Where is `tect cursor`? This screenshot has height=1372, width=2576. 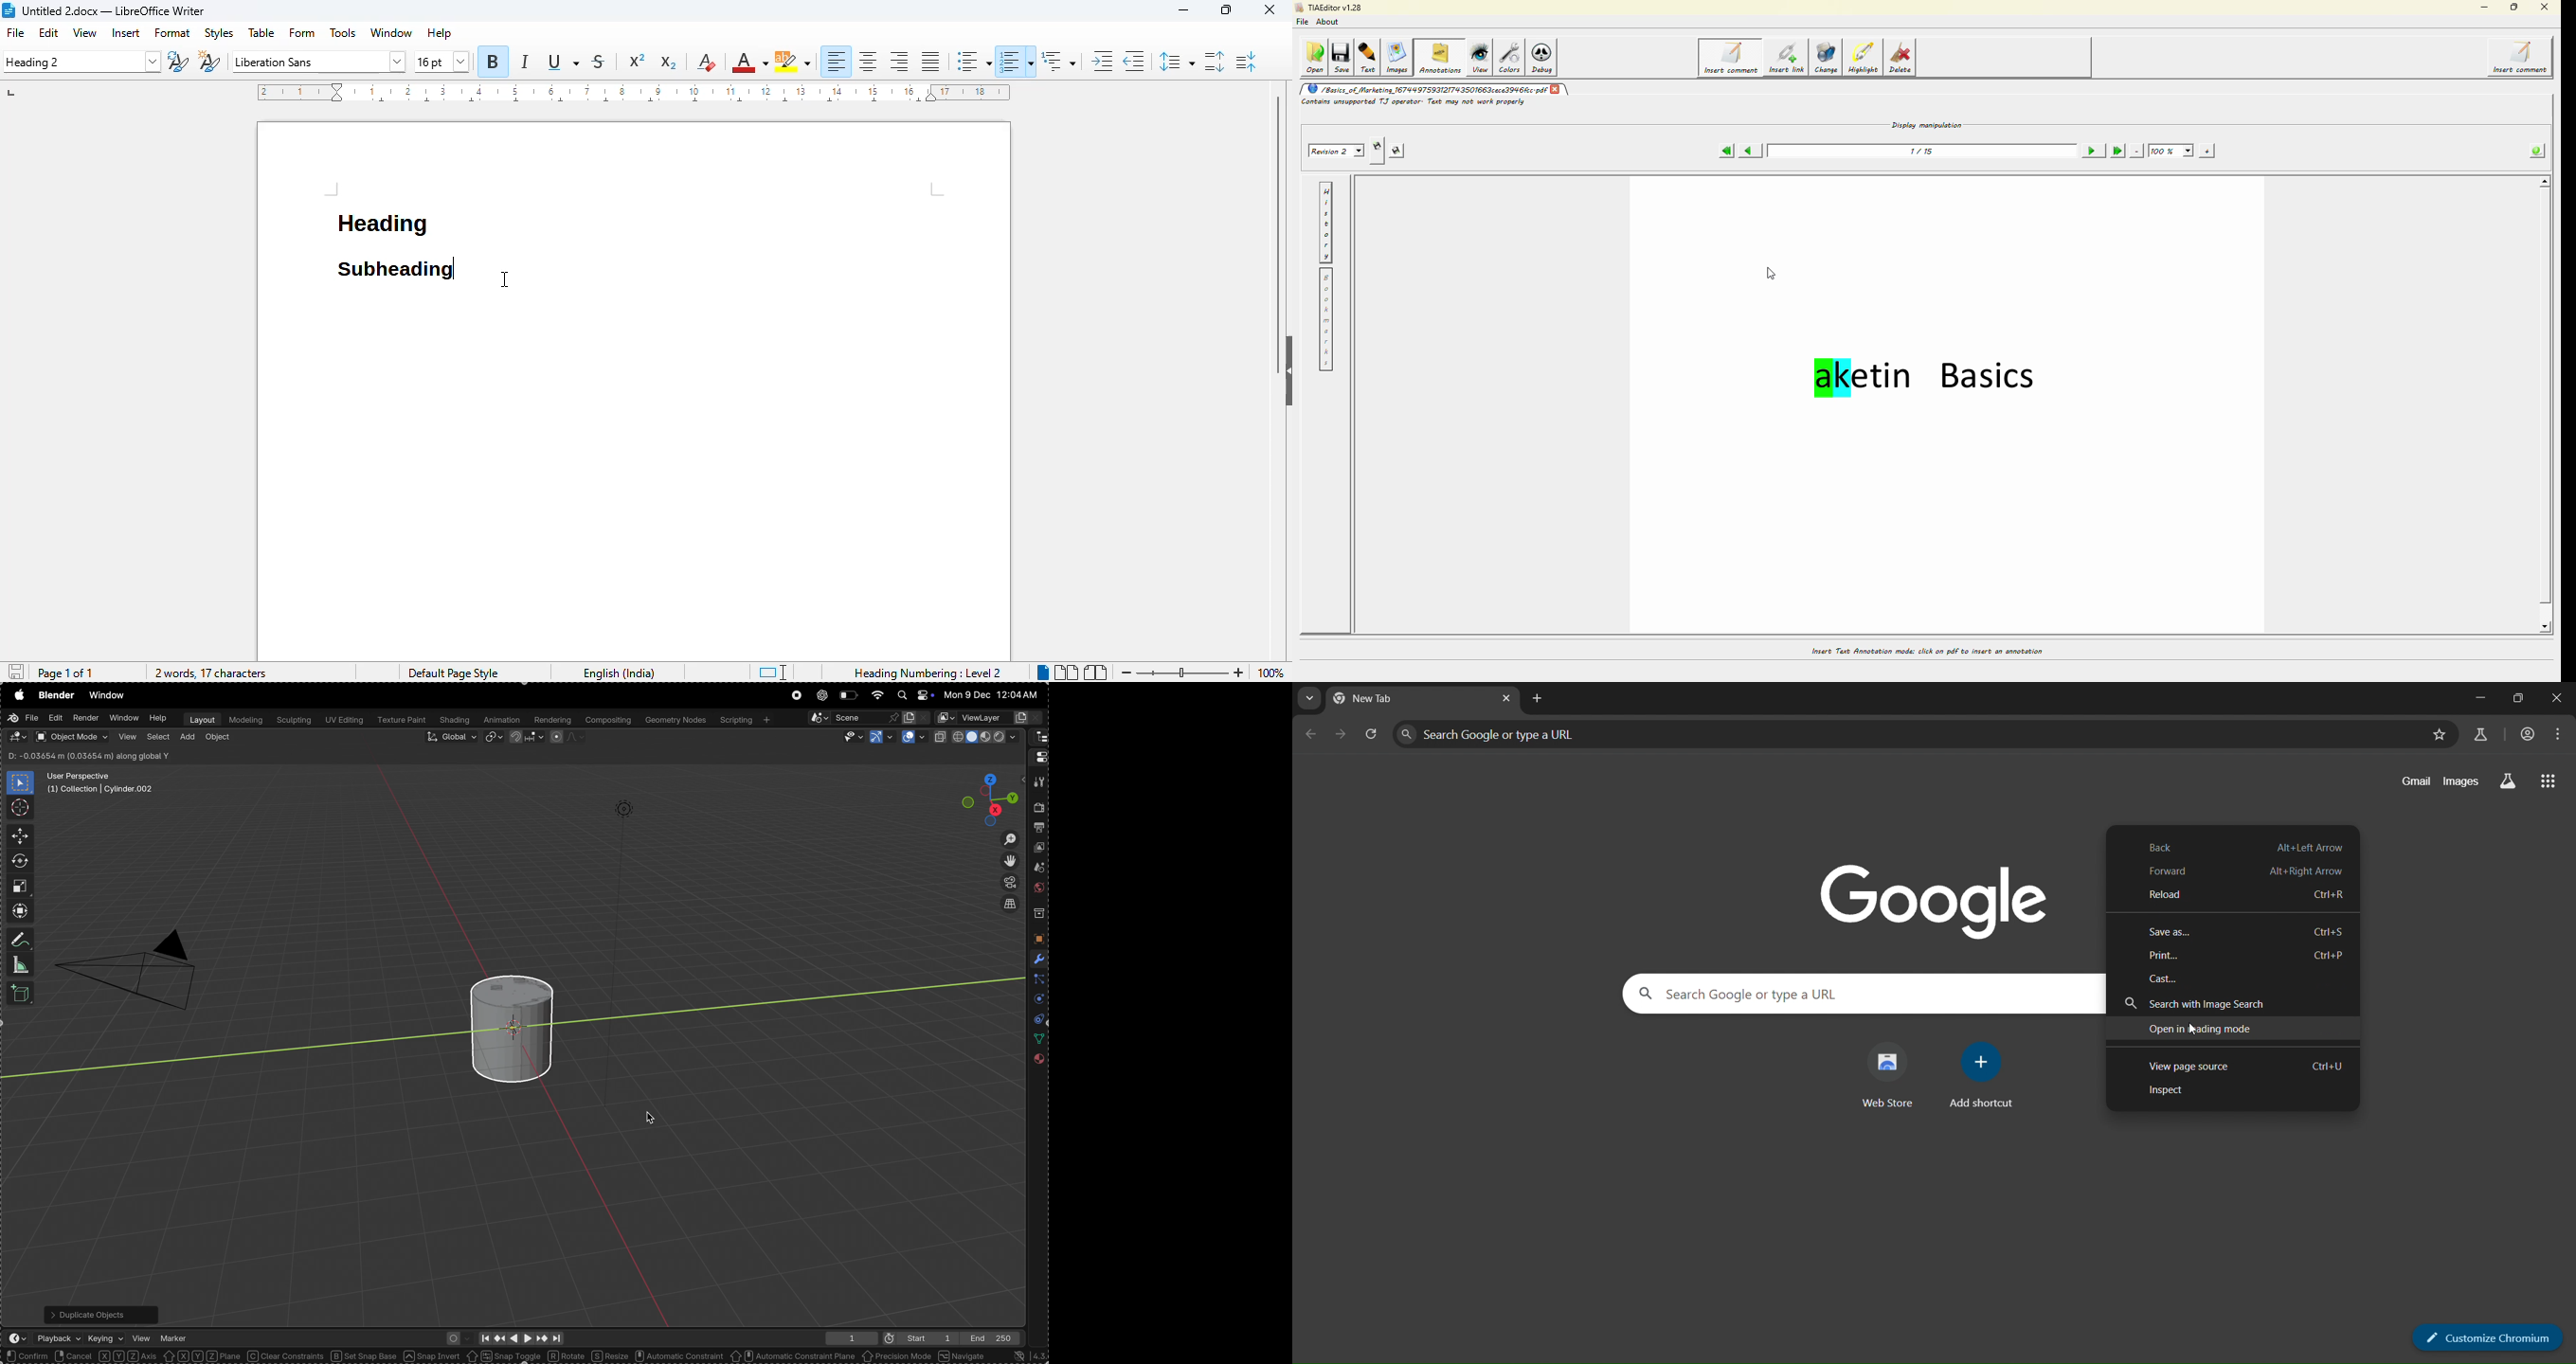
tect cursor is located at coordinates (497, 283).